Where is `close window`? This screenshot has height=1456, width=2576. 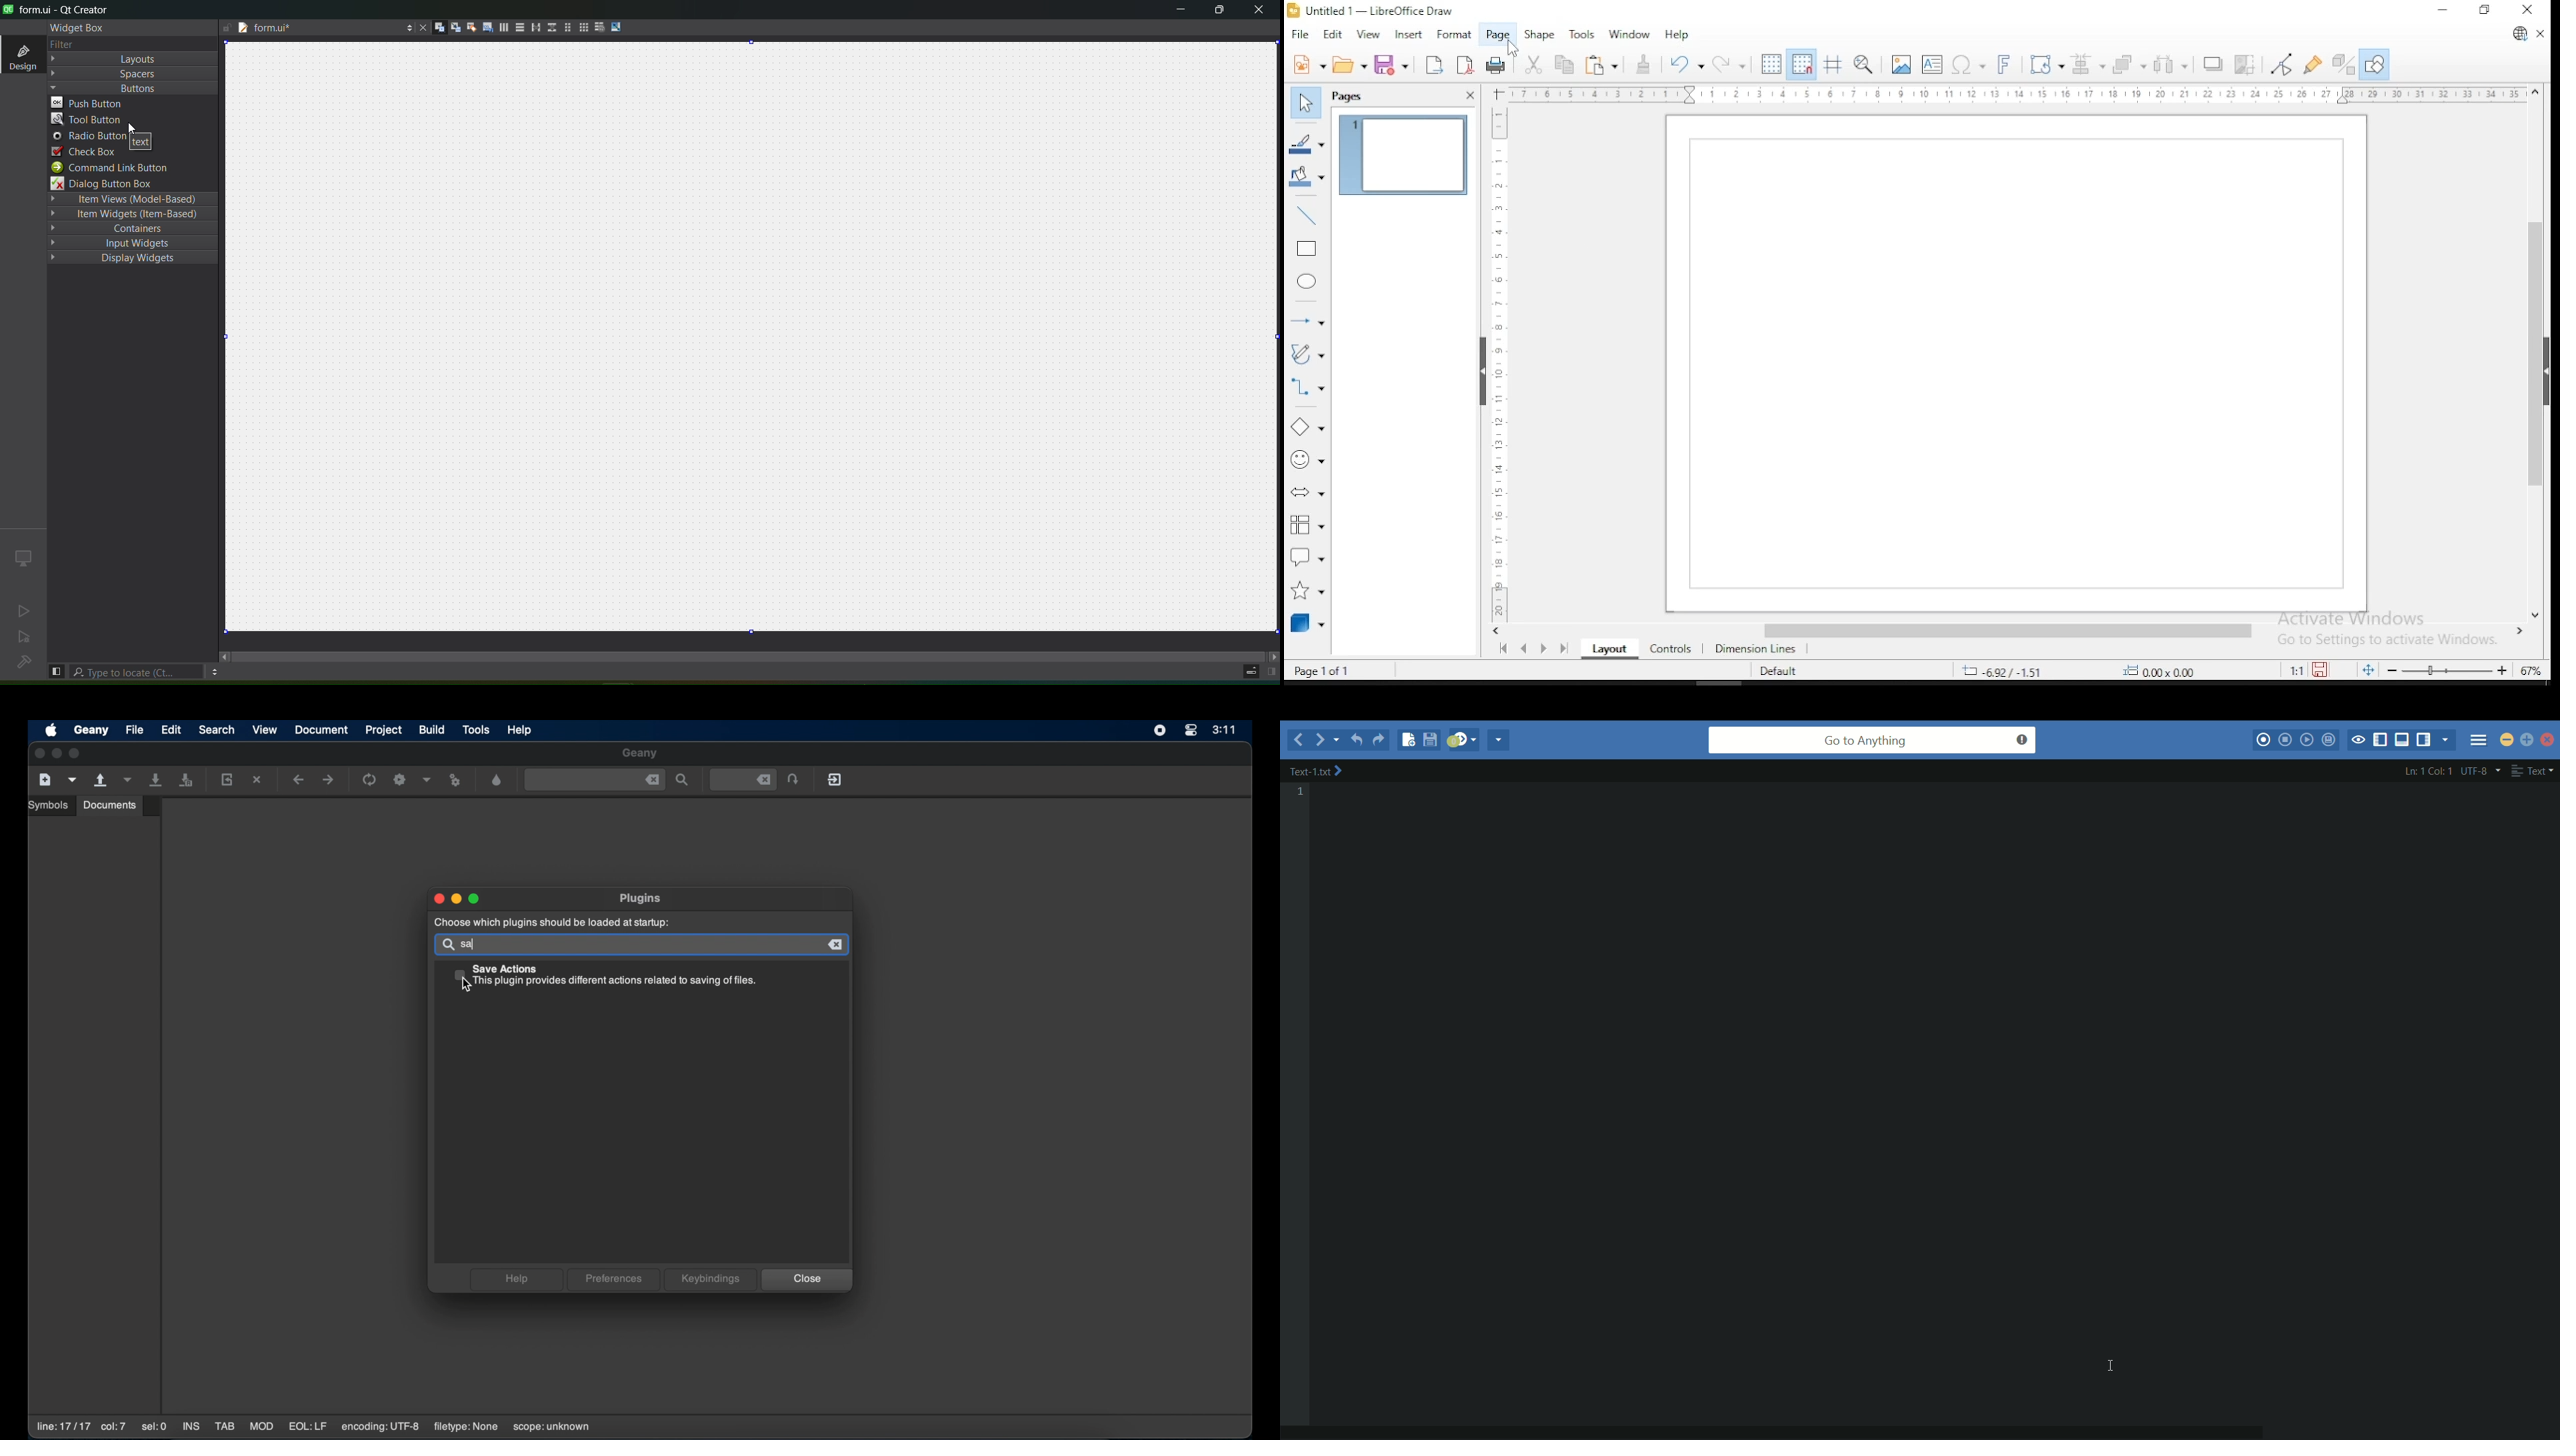 close window is located at coordinates (2530, 12).